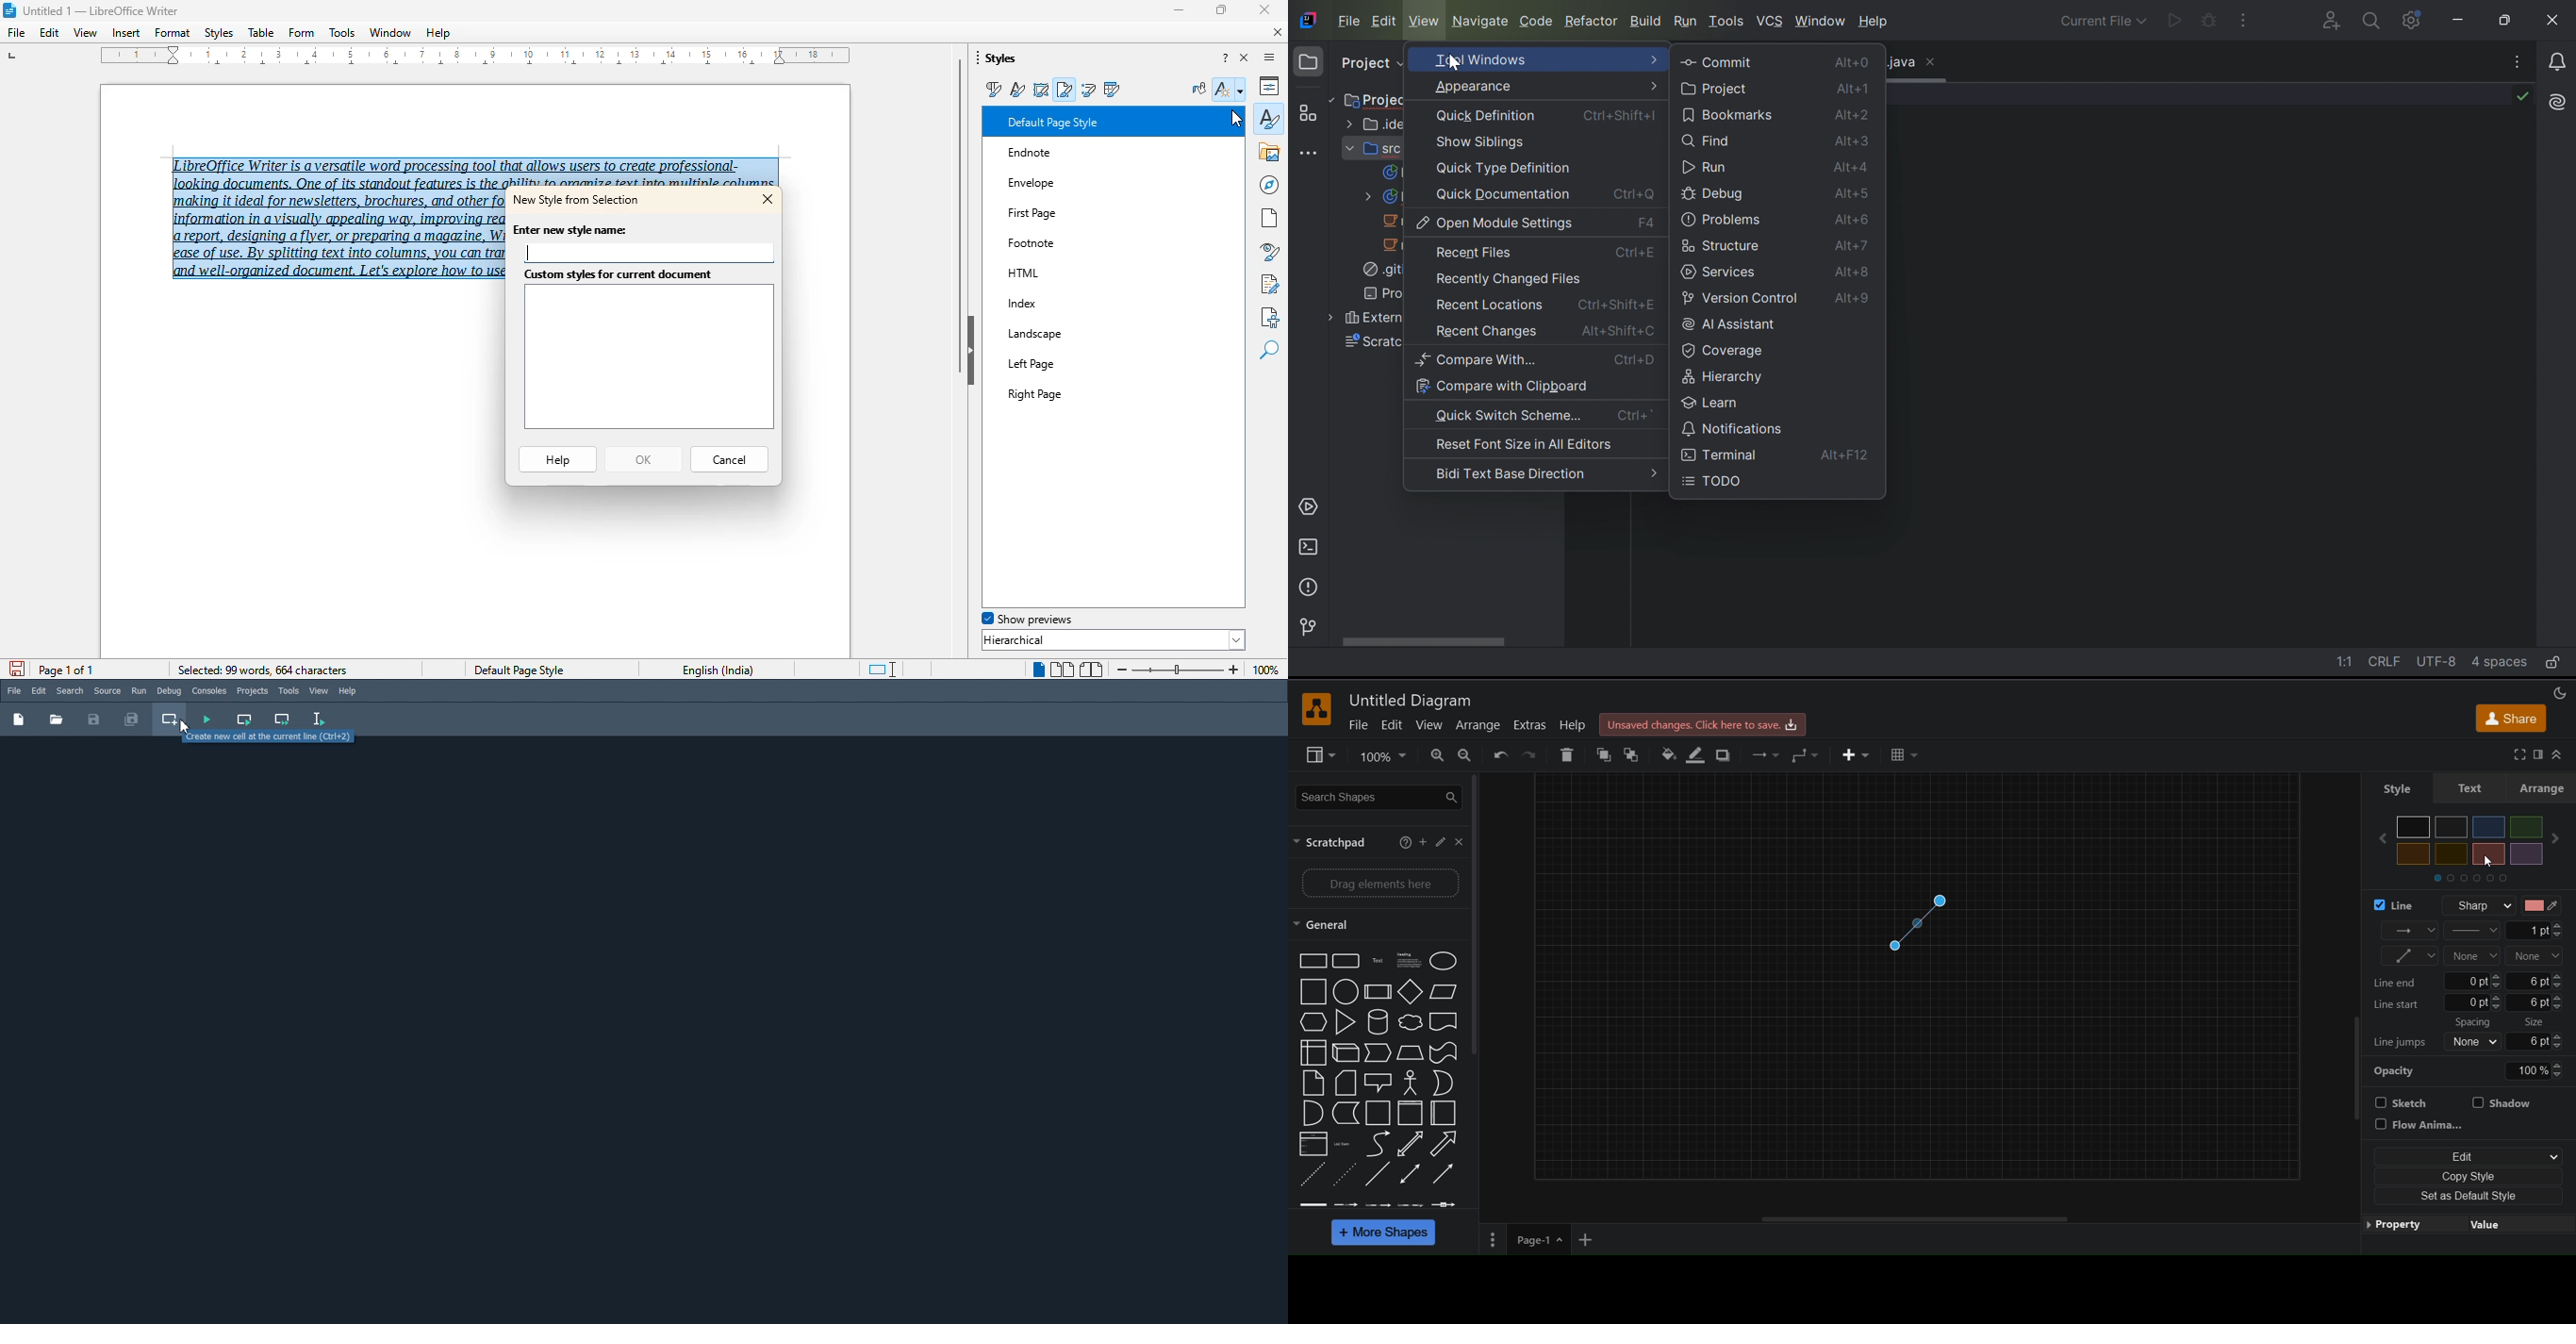 The width and height of the screenshot is (2576, 1344). I want to click on cursor, so click(2486, 861).